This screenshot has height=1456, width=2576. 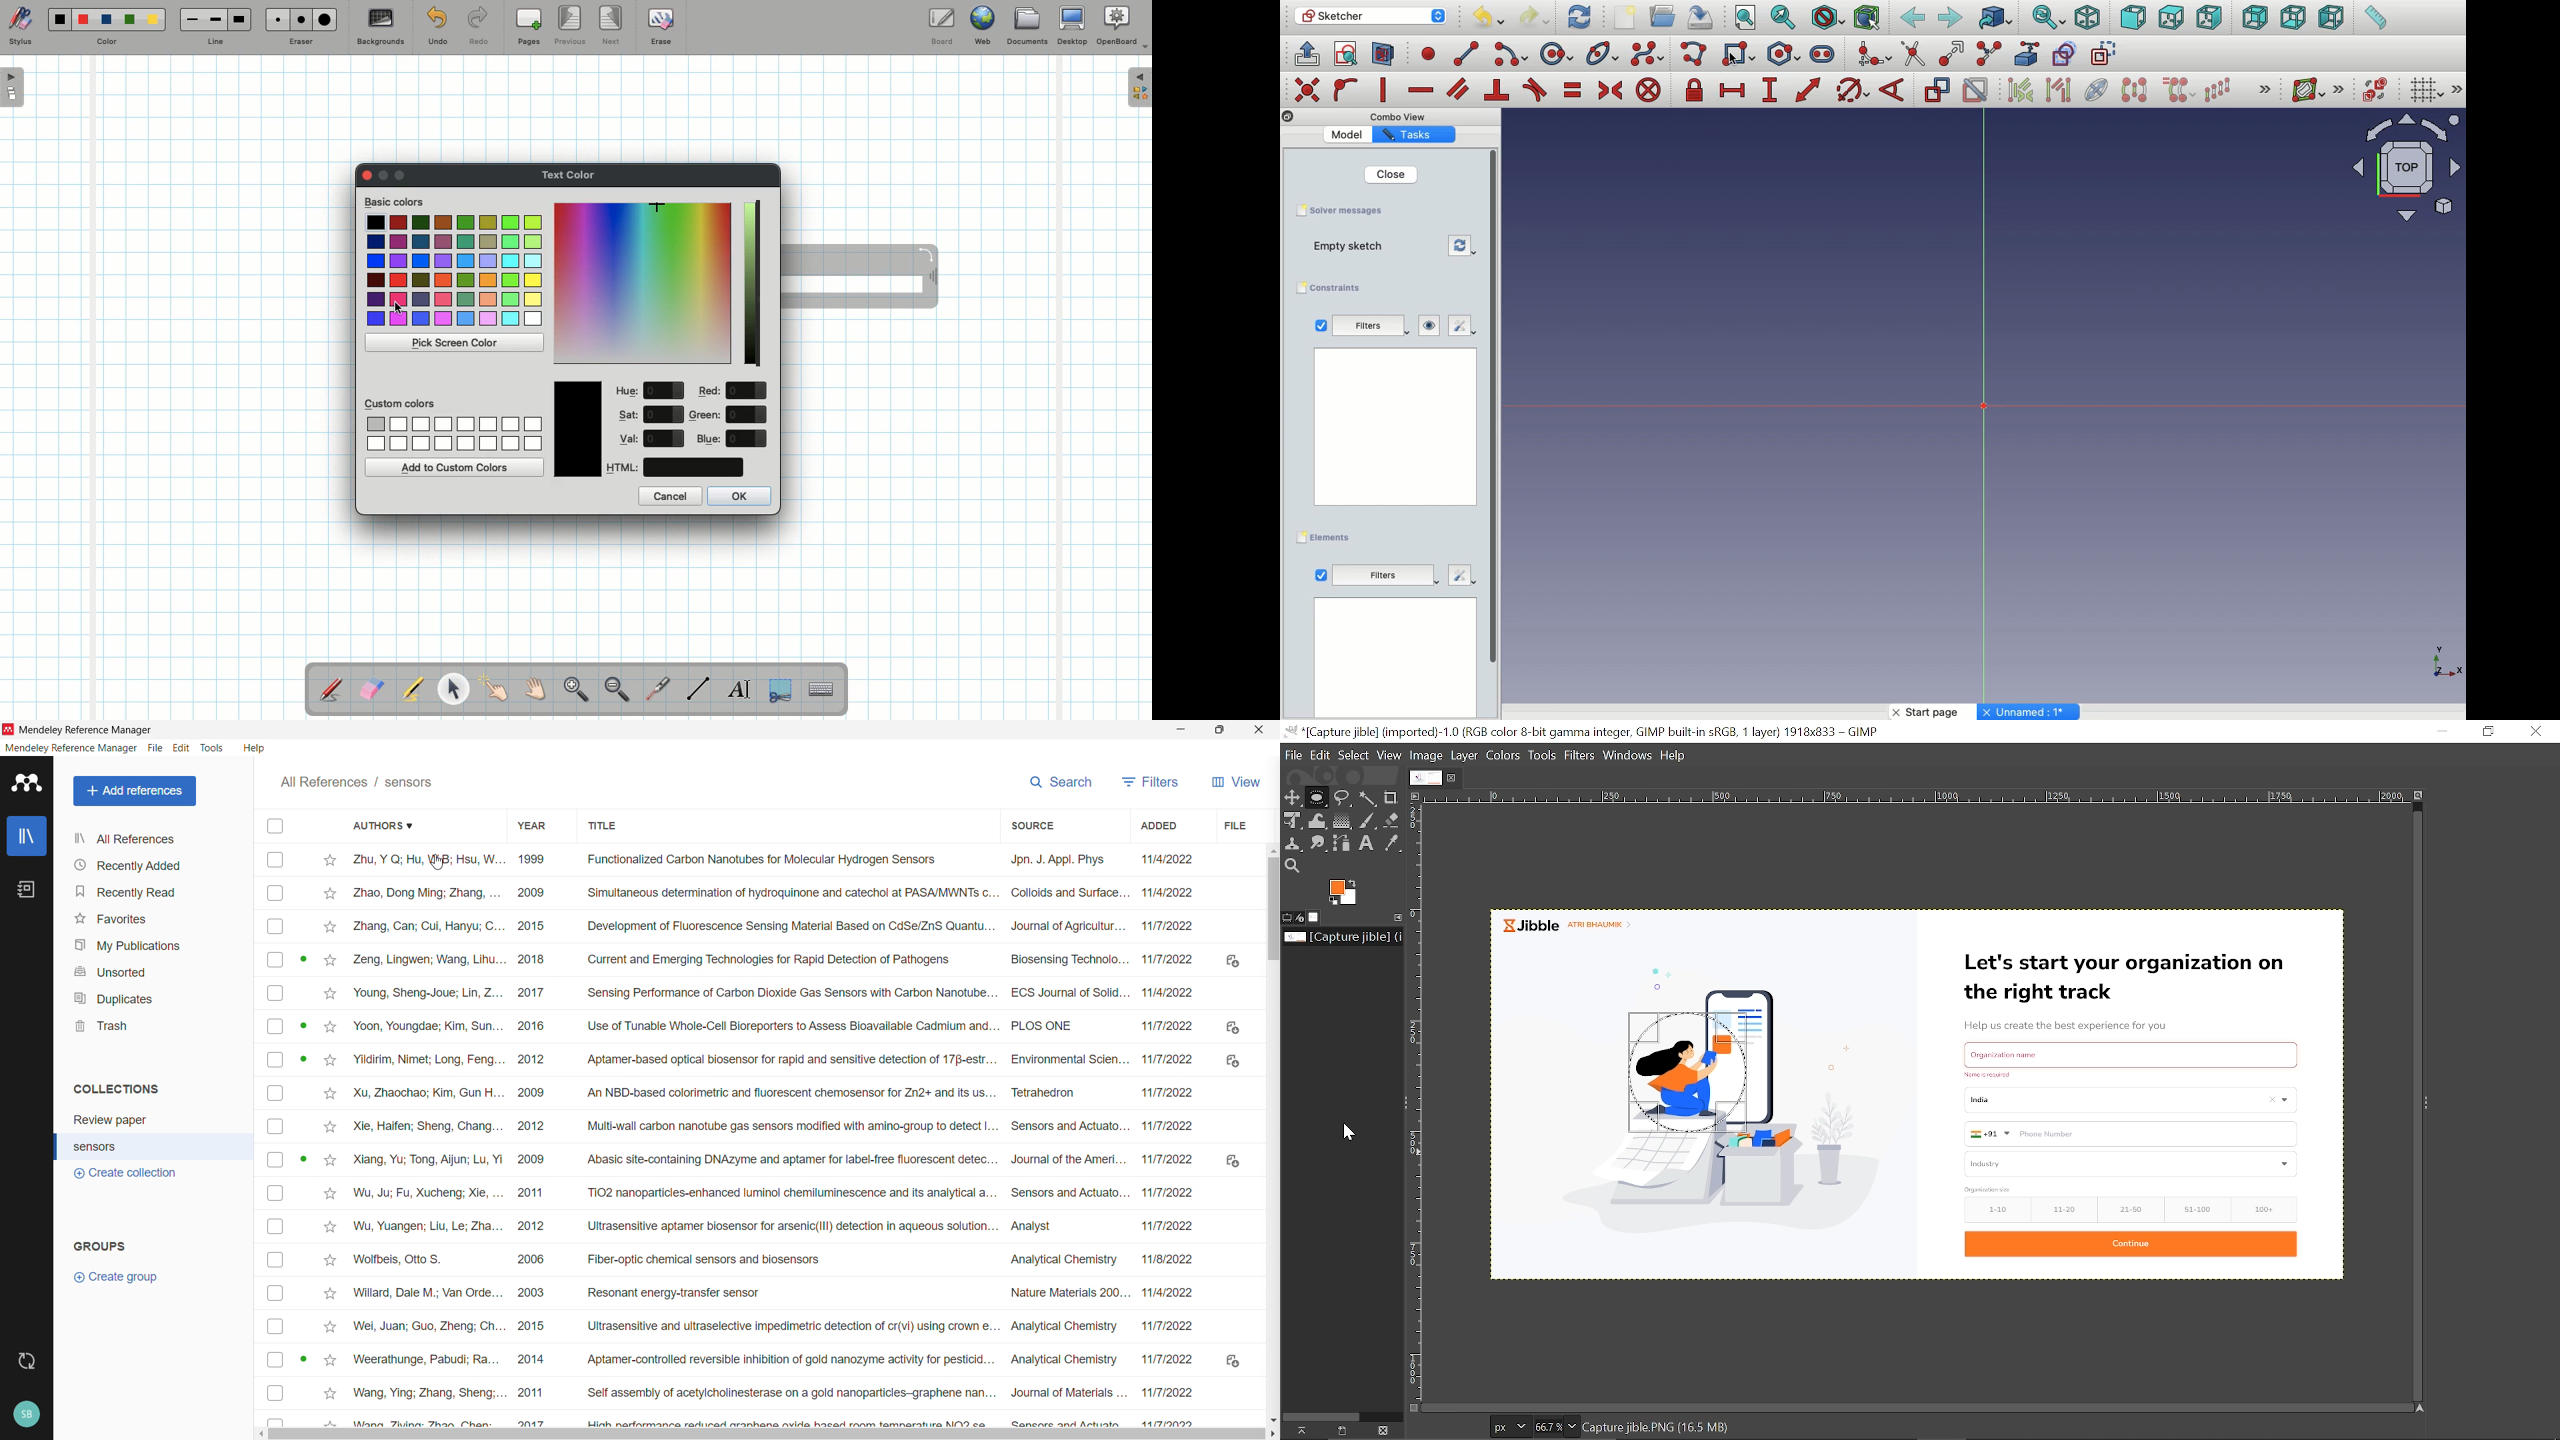 I want to click on Expand, so click(x=2265, y=91).